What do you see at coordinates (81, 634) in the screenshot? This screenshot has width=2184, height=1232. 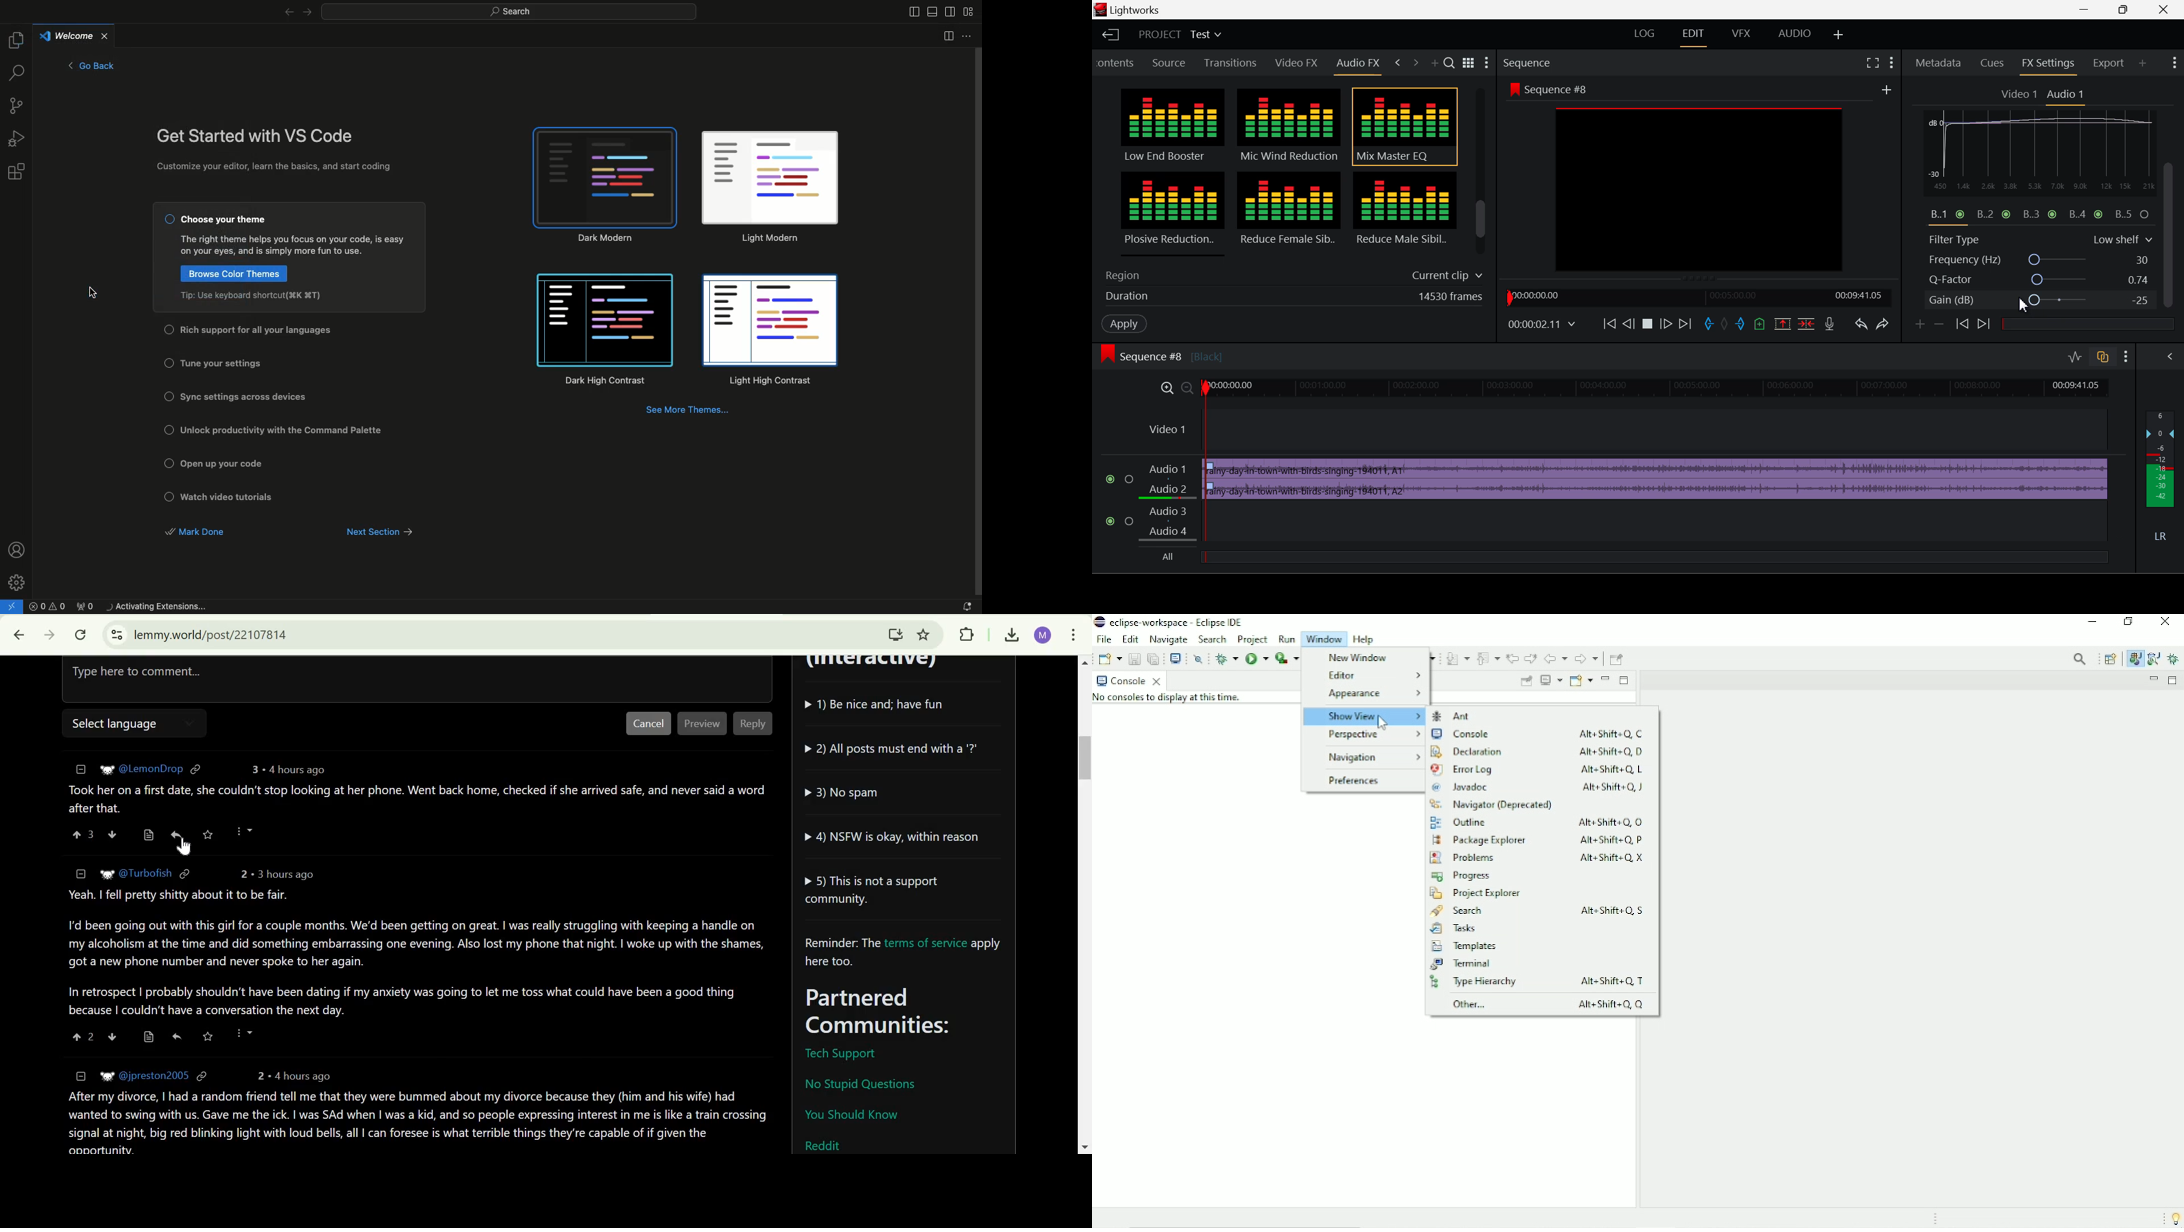 I see `Reload this page` at bounding box center [81, 634].